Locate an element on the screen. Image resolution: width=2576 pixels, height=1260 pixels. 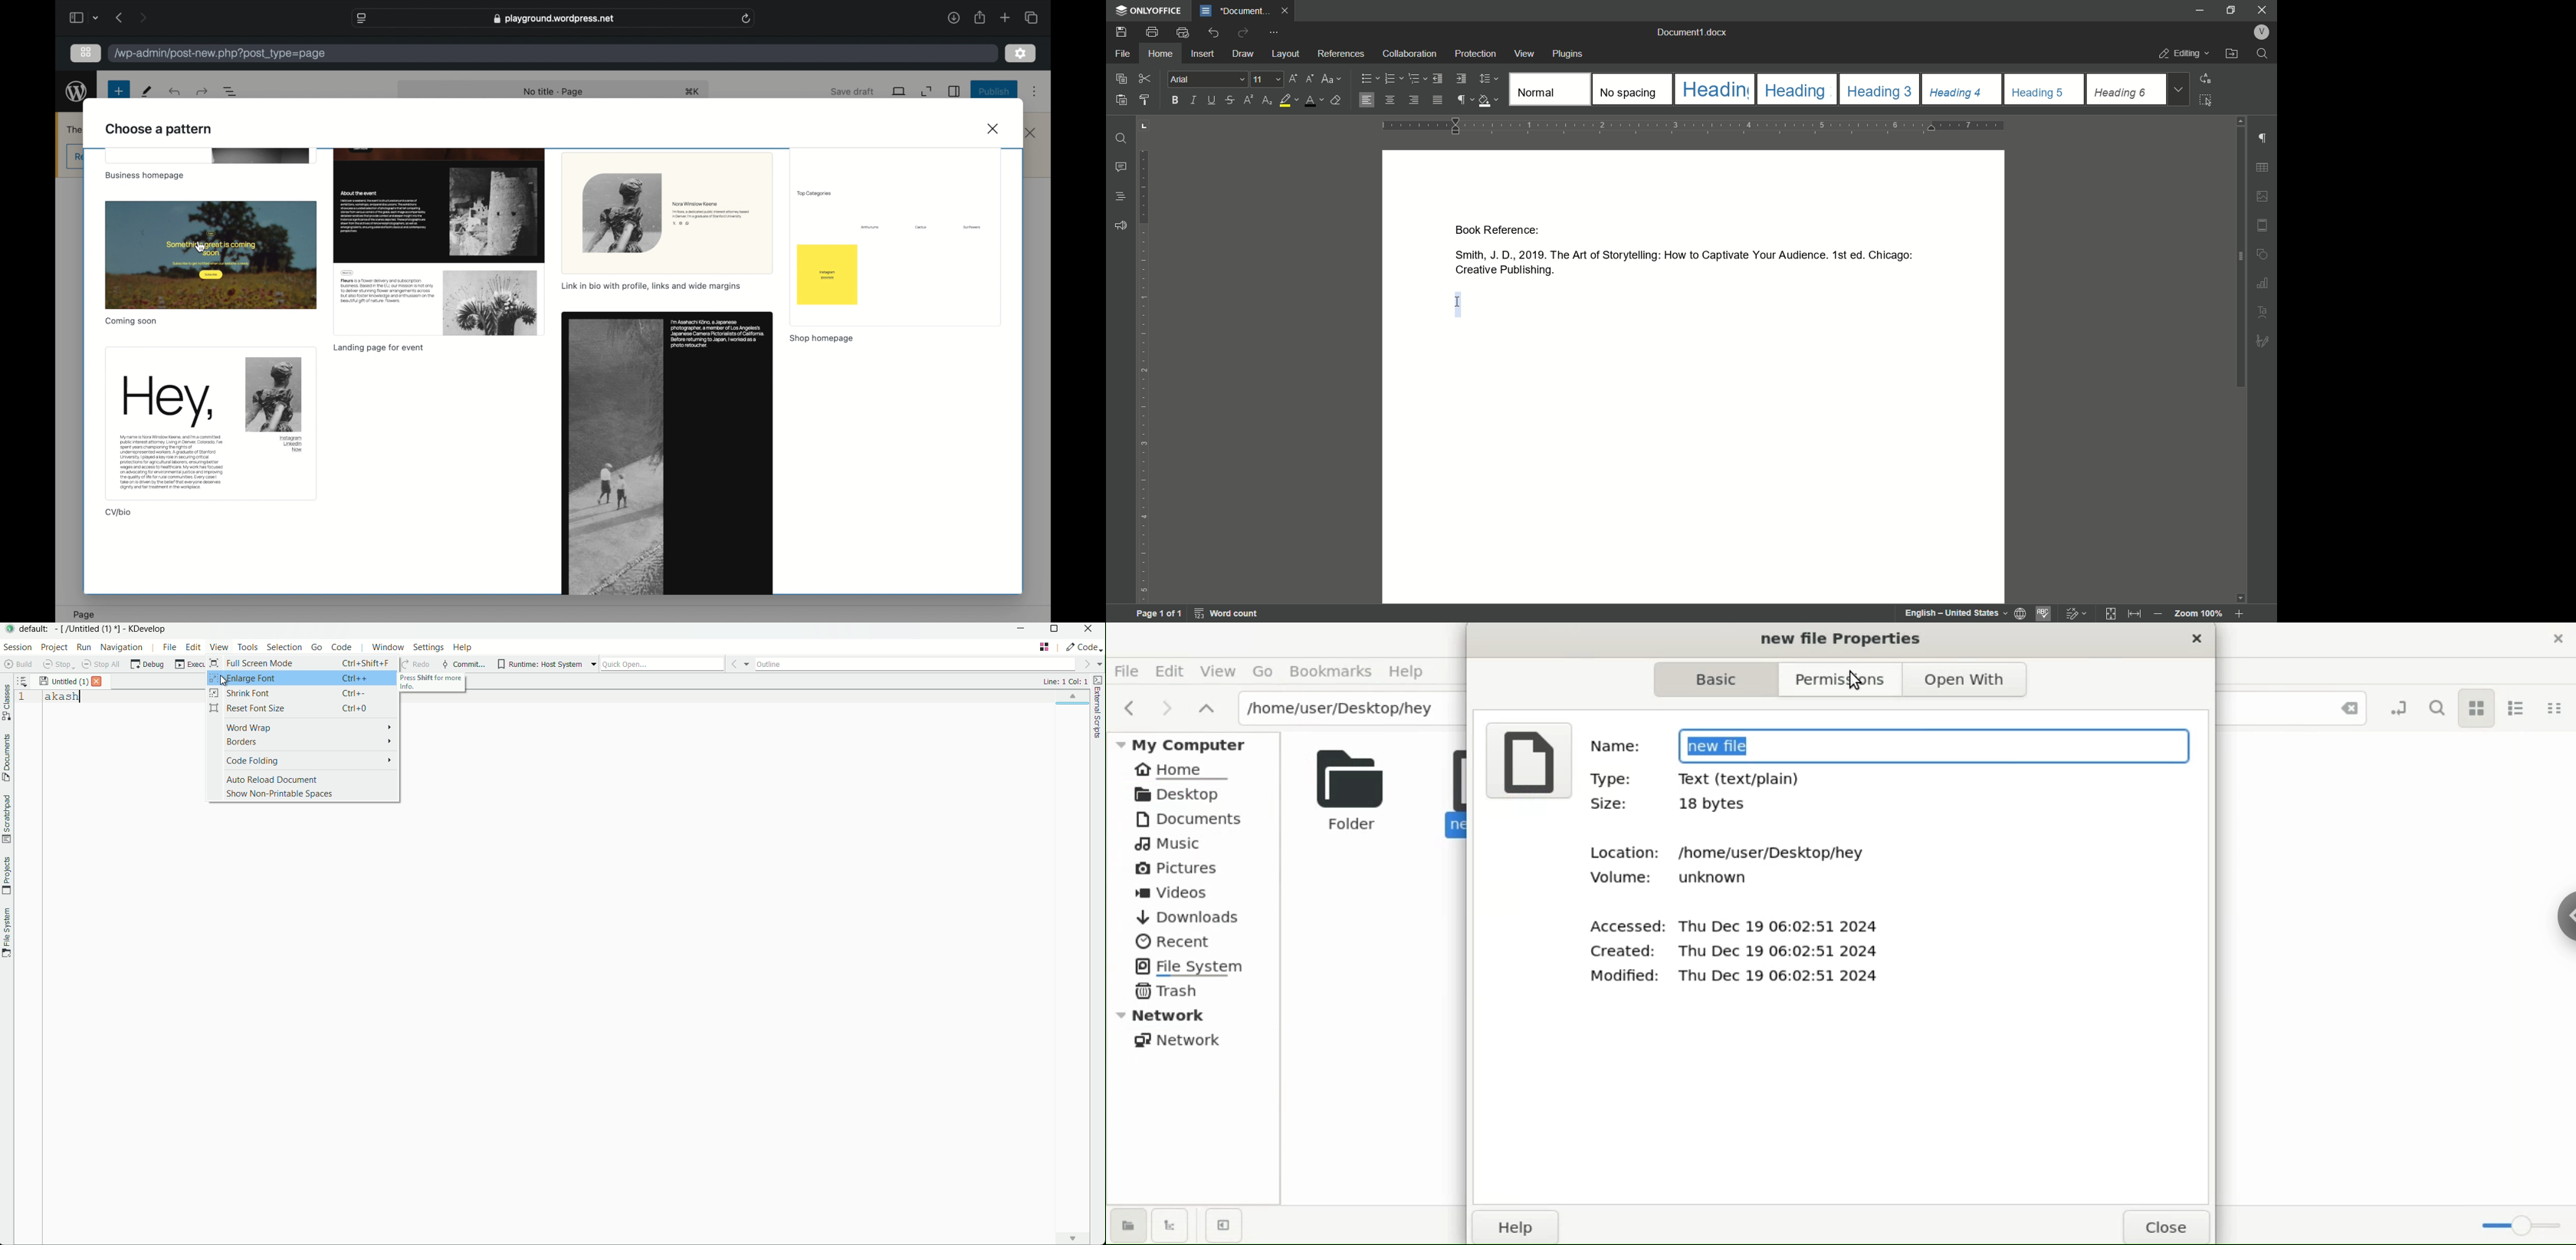
wordpress is located at coordinates (77, 93).